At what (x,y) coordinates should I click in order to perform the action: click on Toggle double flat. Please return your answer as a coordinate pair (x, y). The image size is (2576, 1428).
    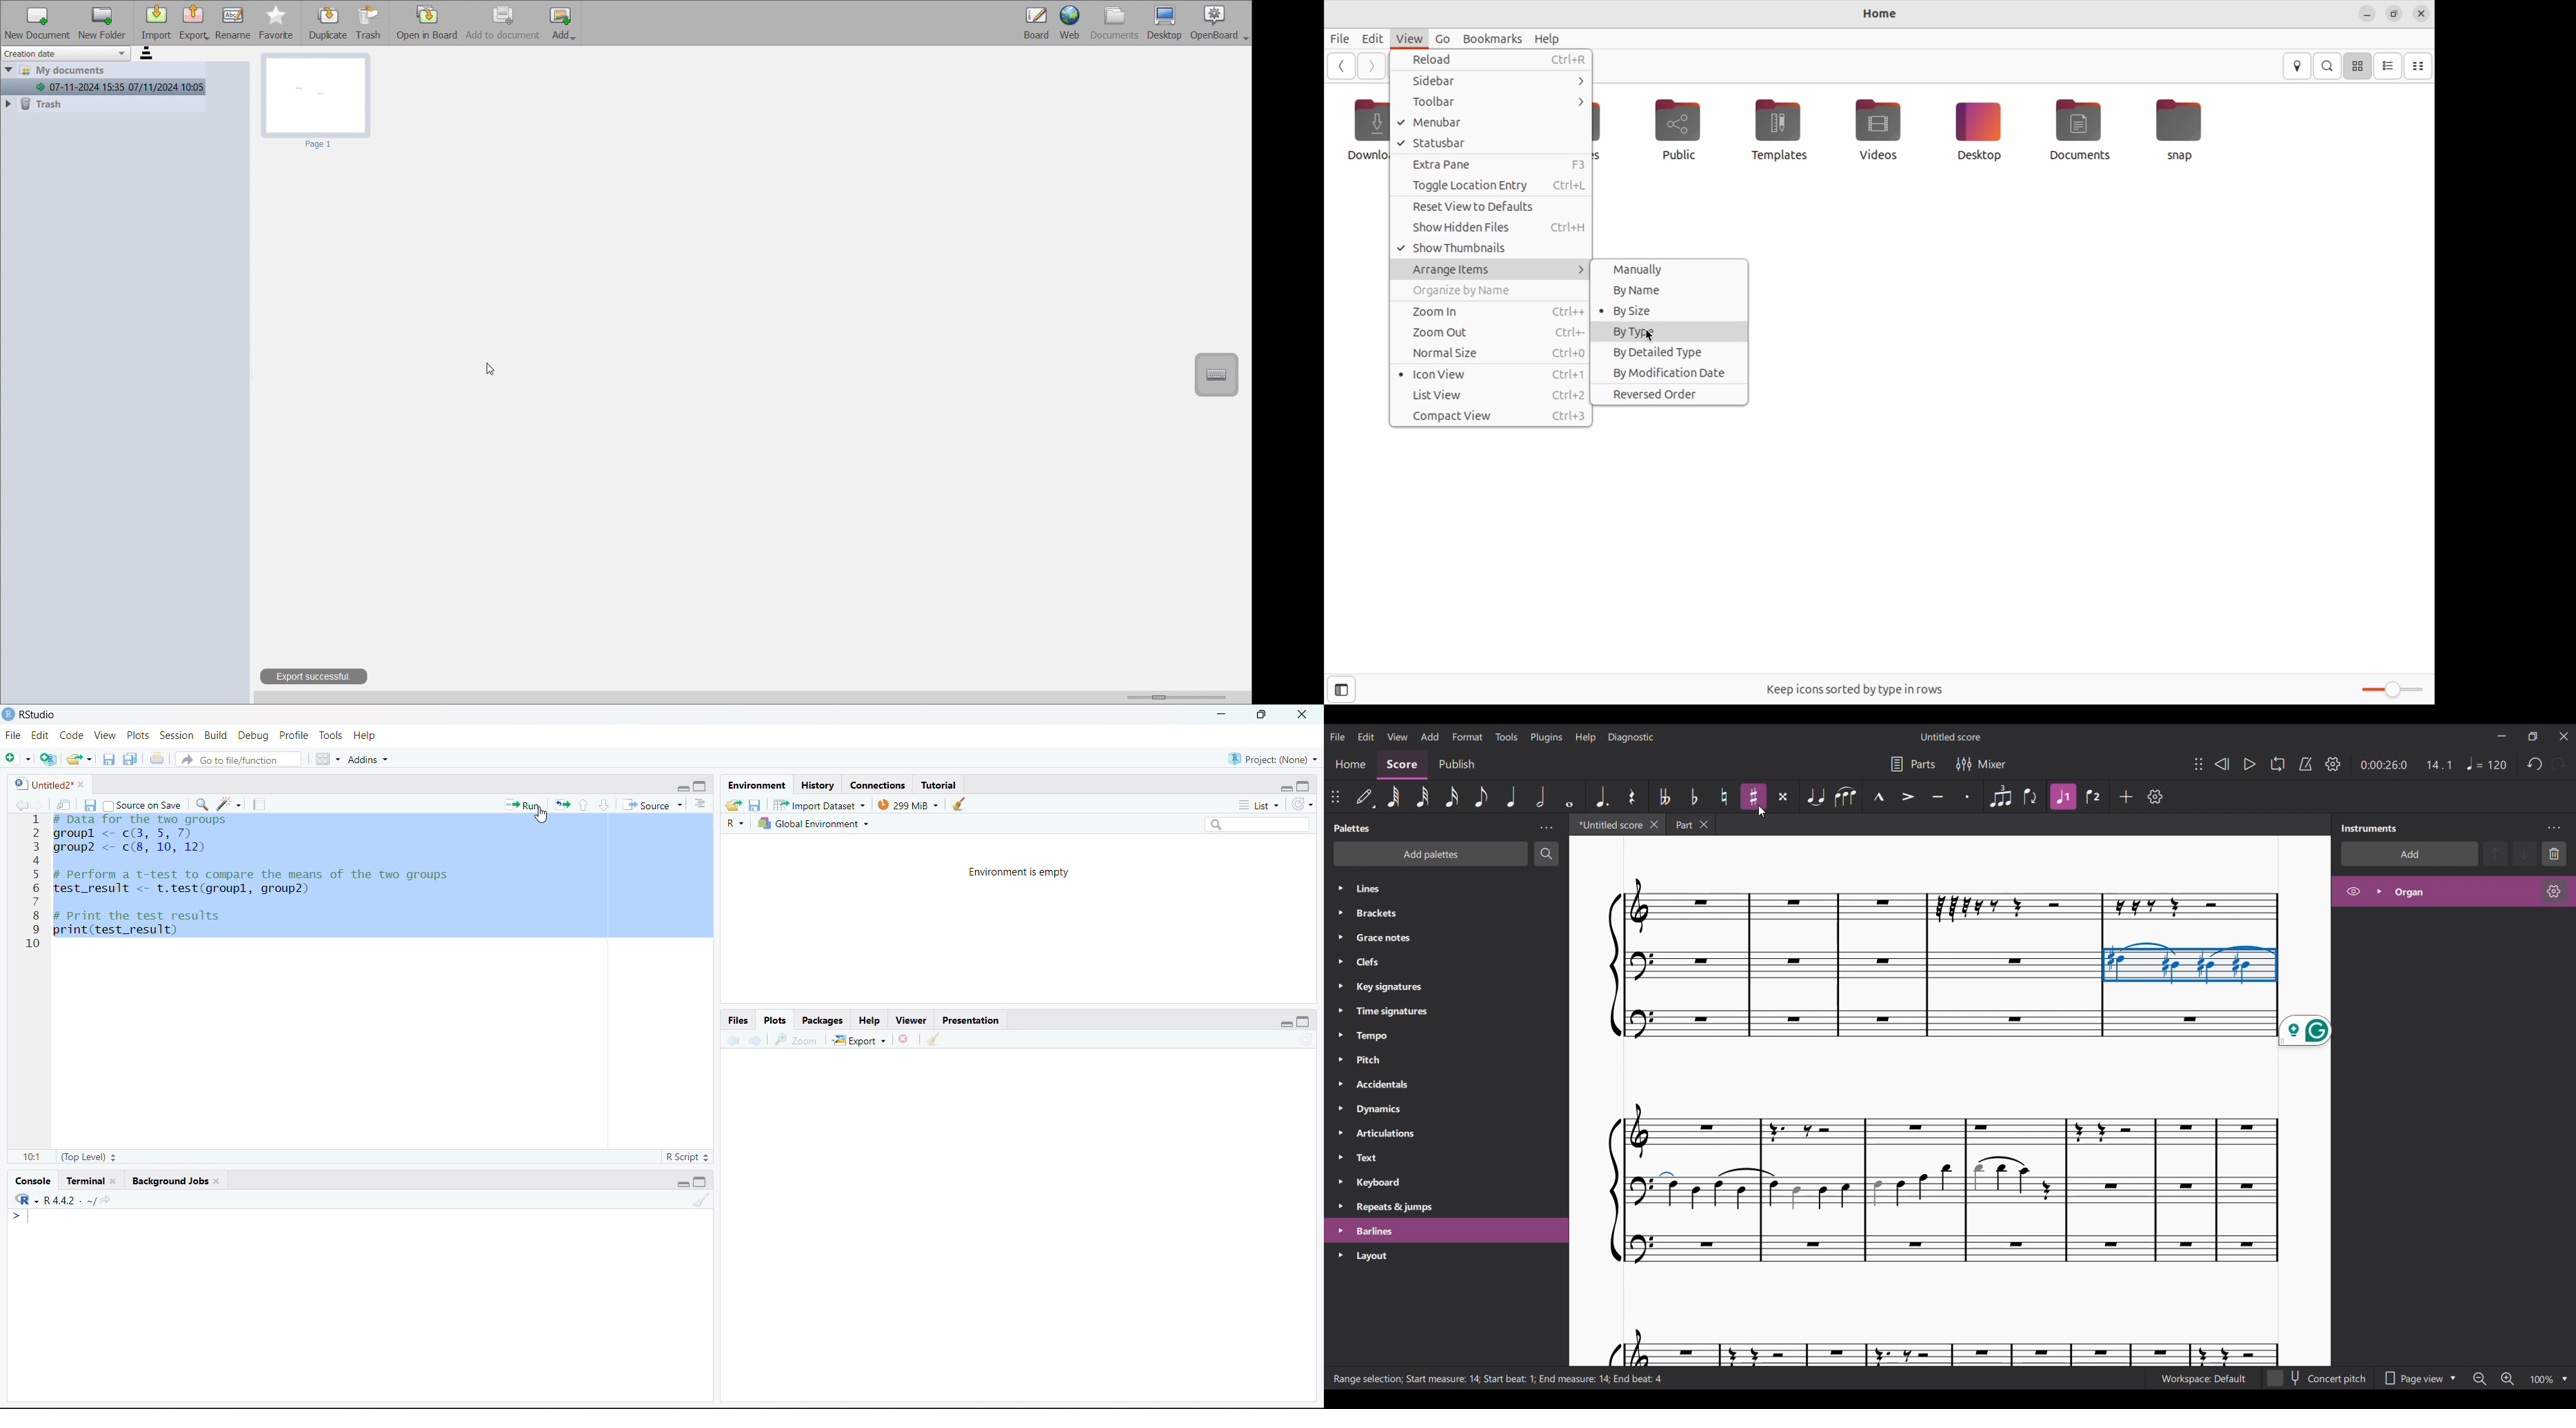
    Looking at the image, I should click on (1662, 796).